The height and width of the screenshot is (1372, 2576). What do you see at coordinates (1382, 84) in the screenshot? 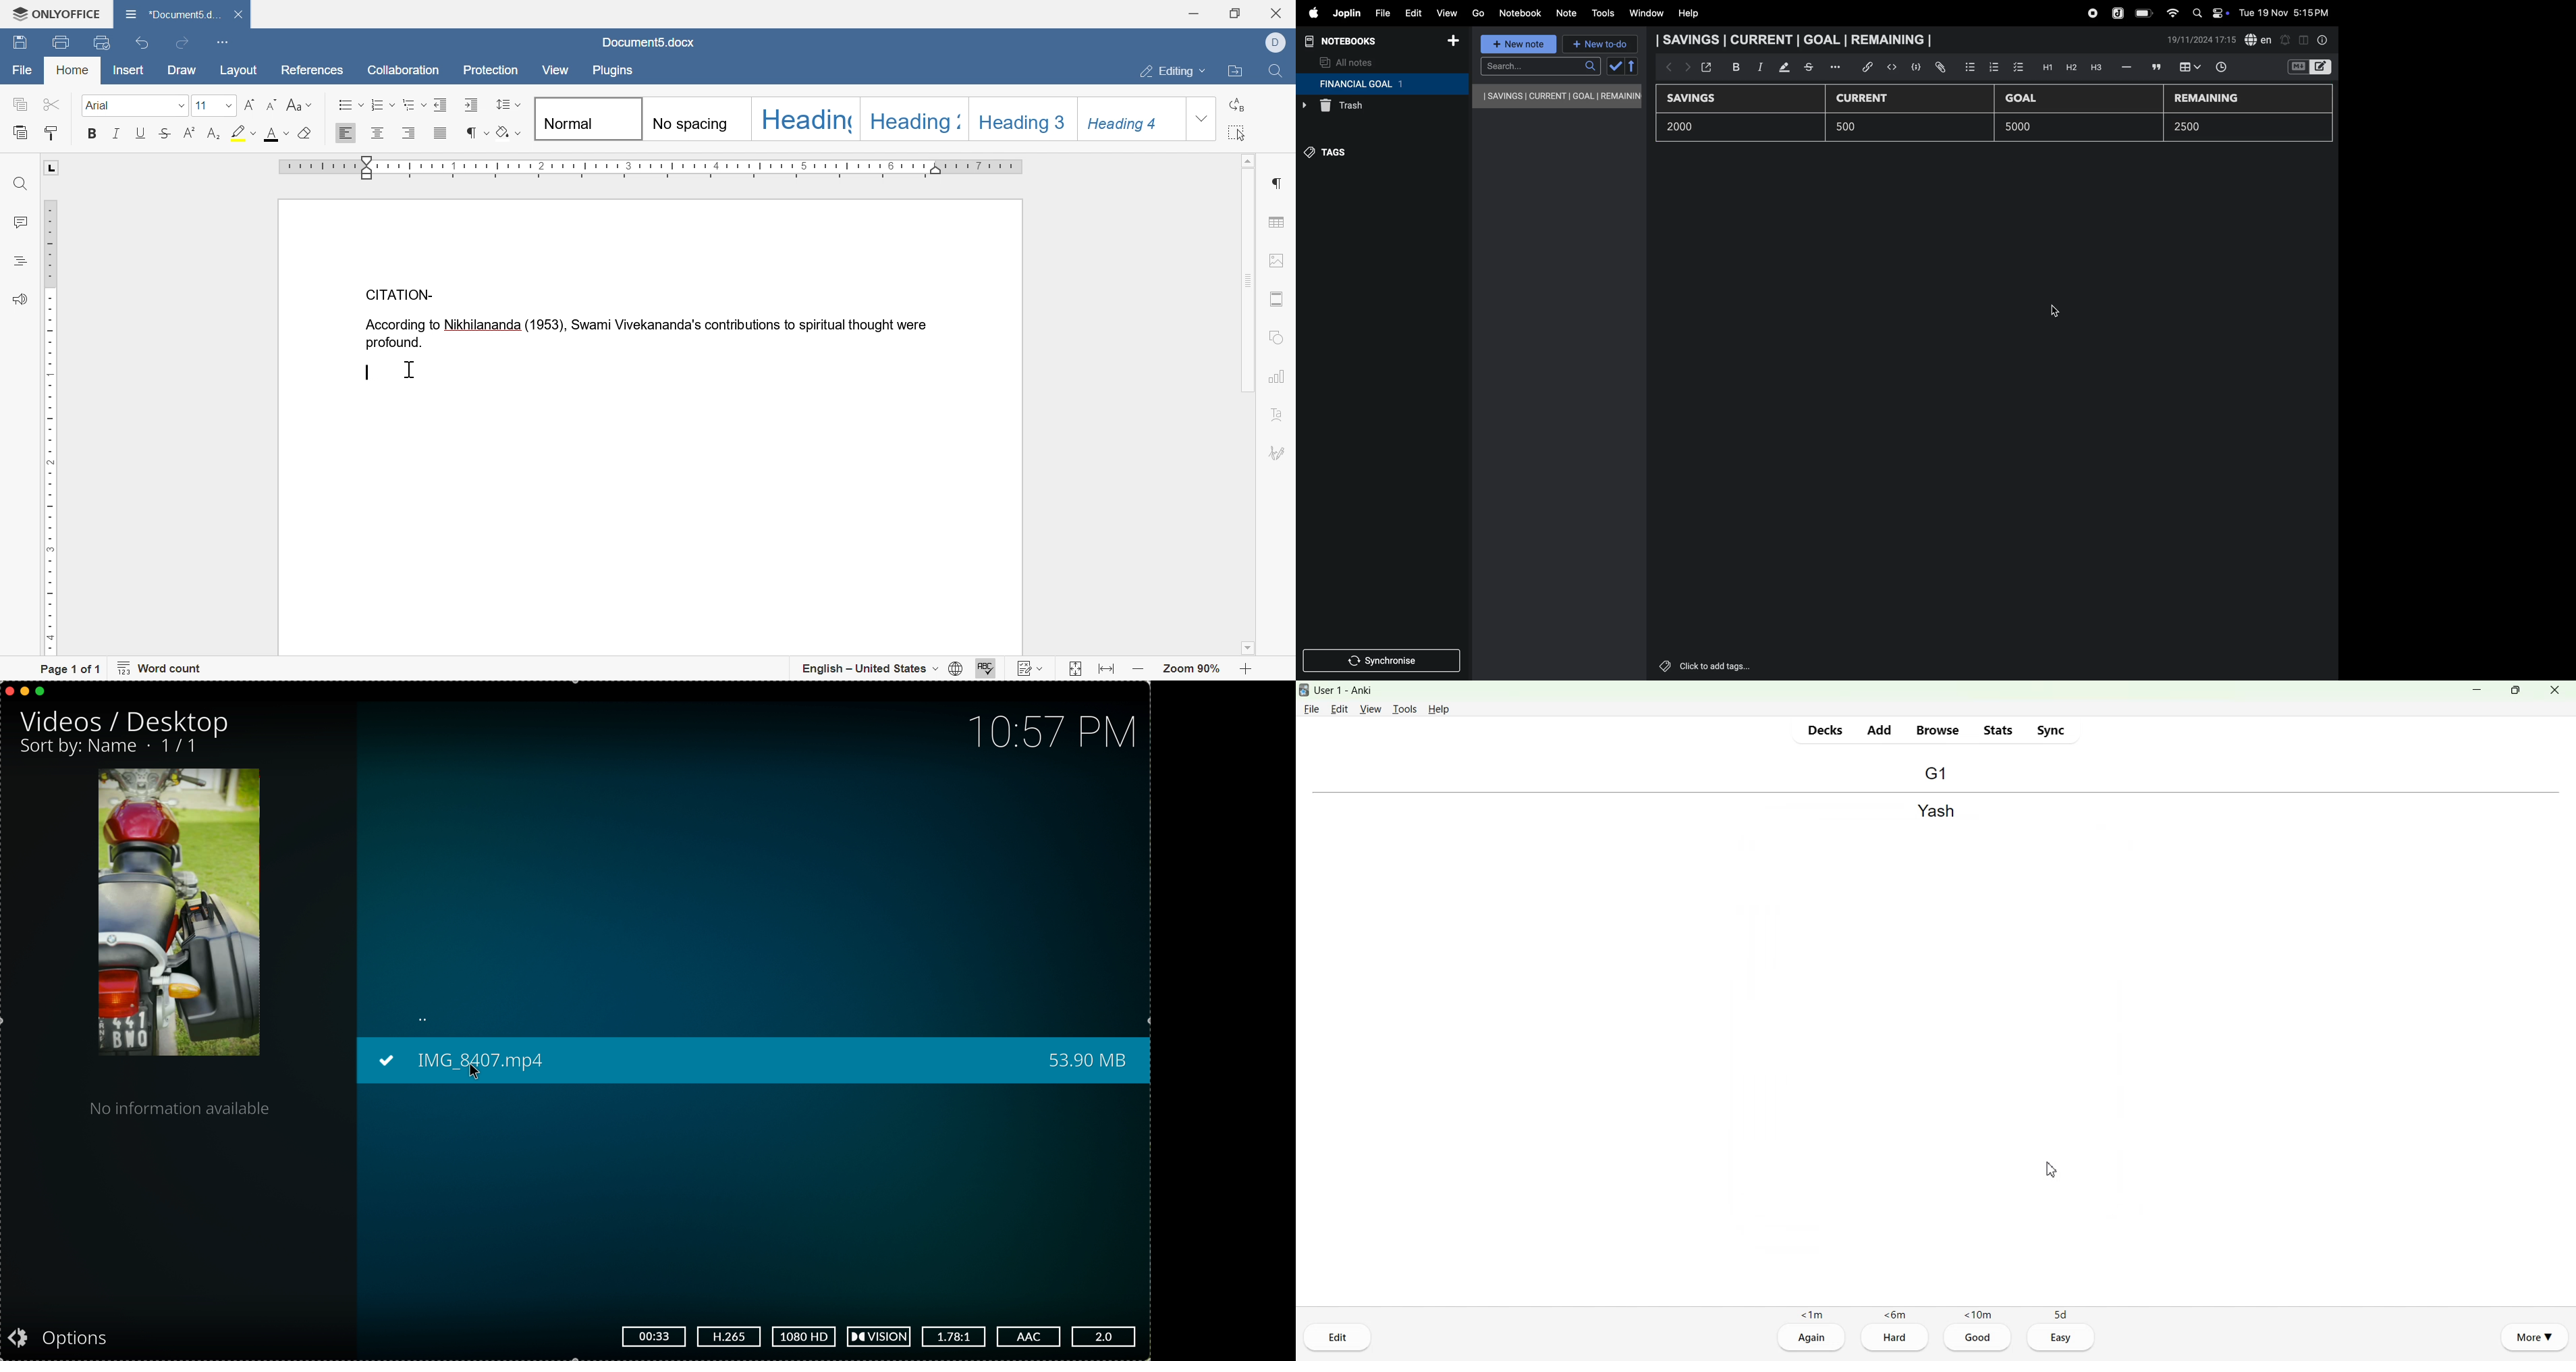
I see `financial goal` at bounding box center [1382, 84].